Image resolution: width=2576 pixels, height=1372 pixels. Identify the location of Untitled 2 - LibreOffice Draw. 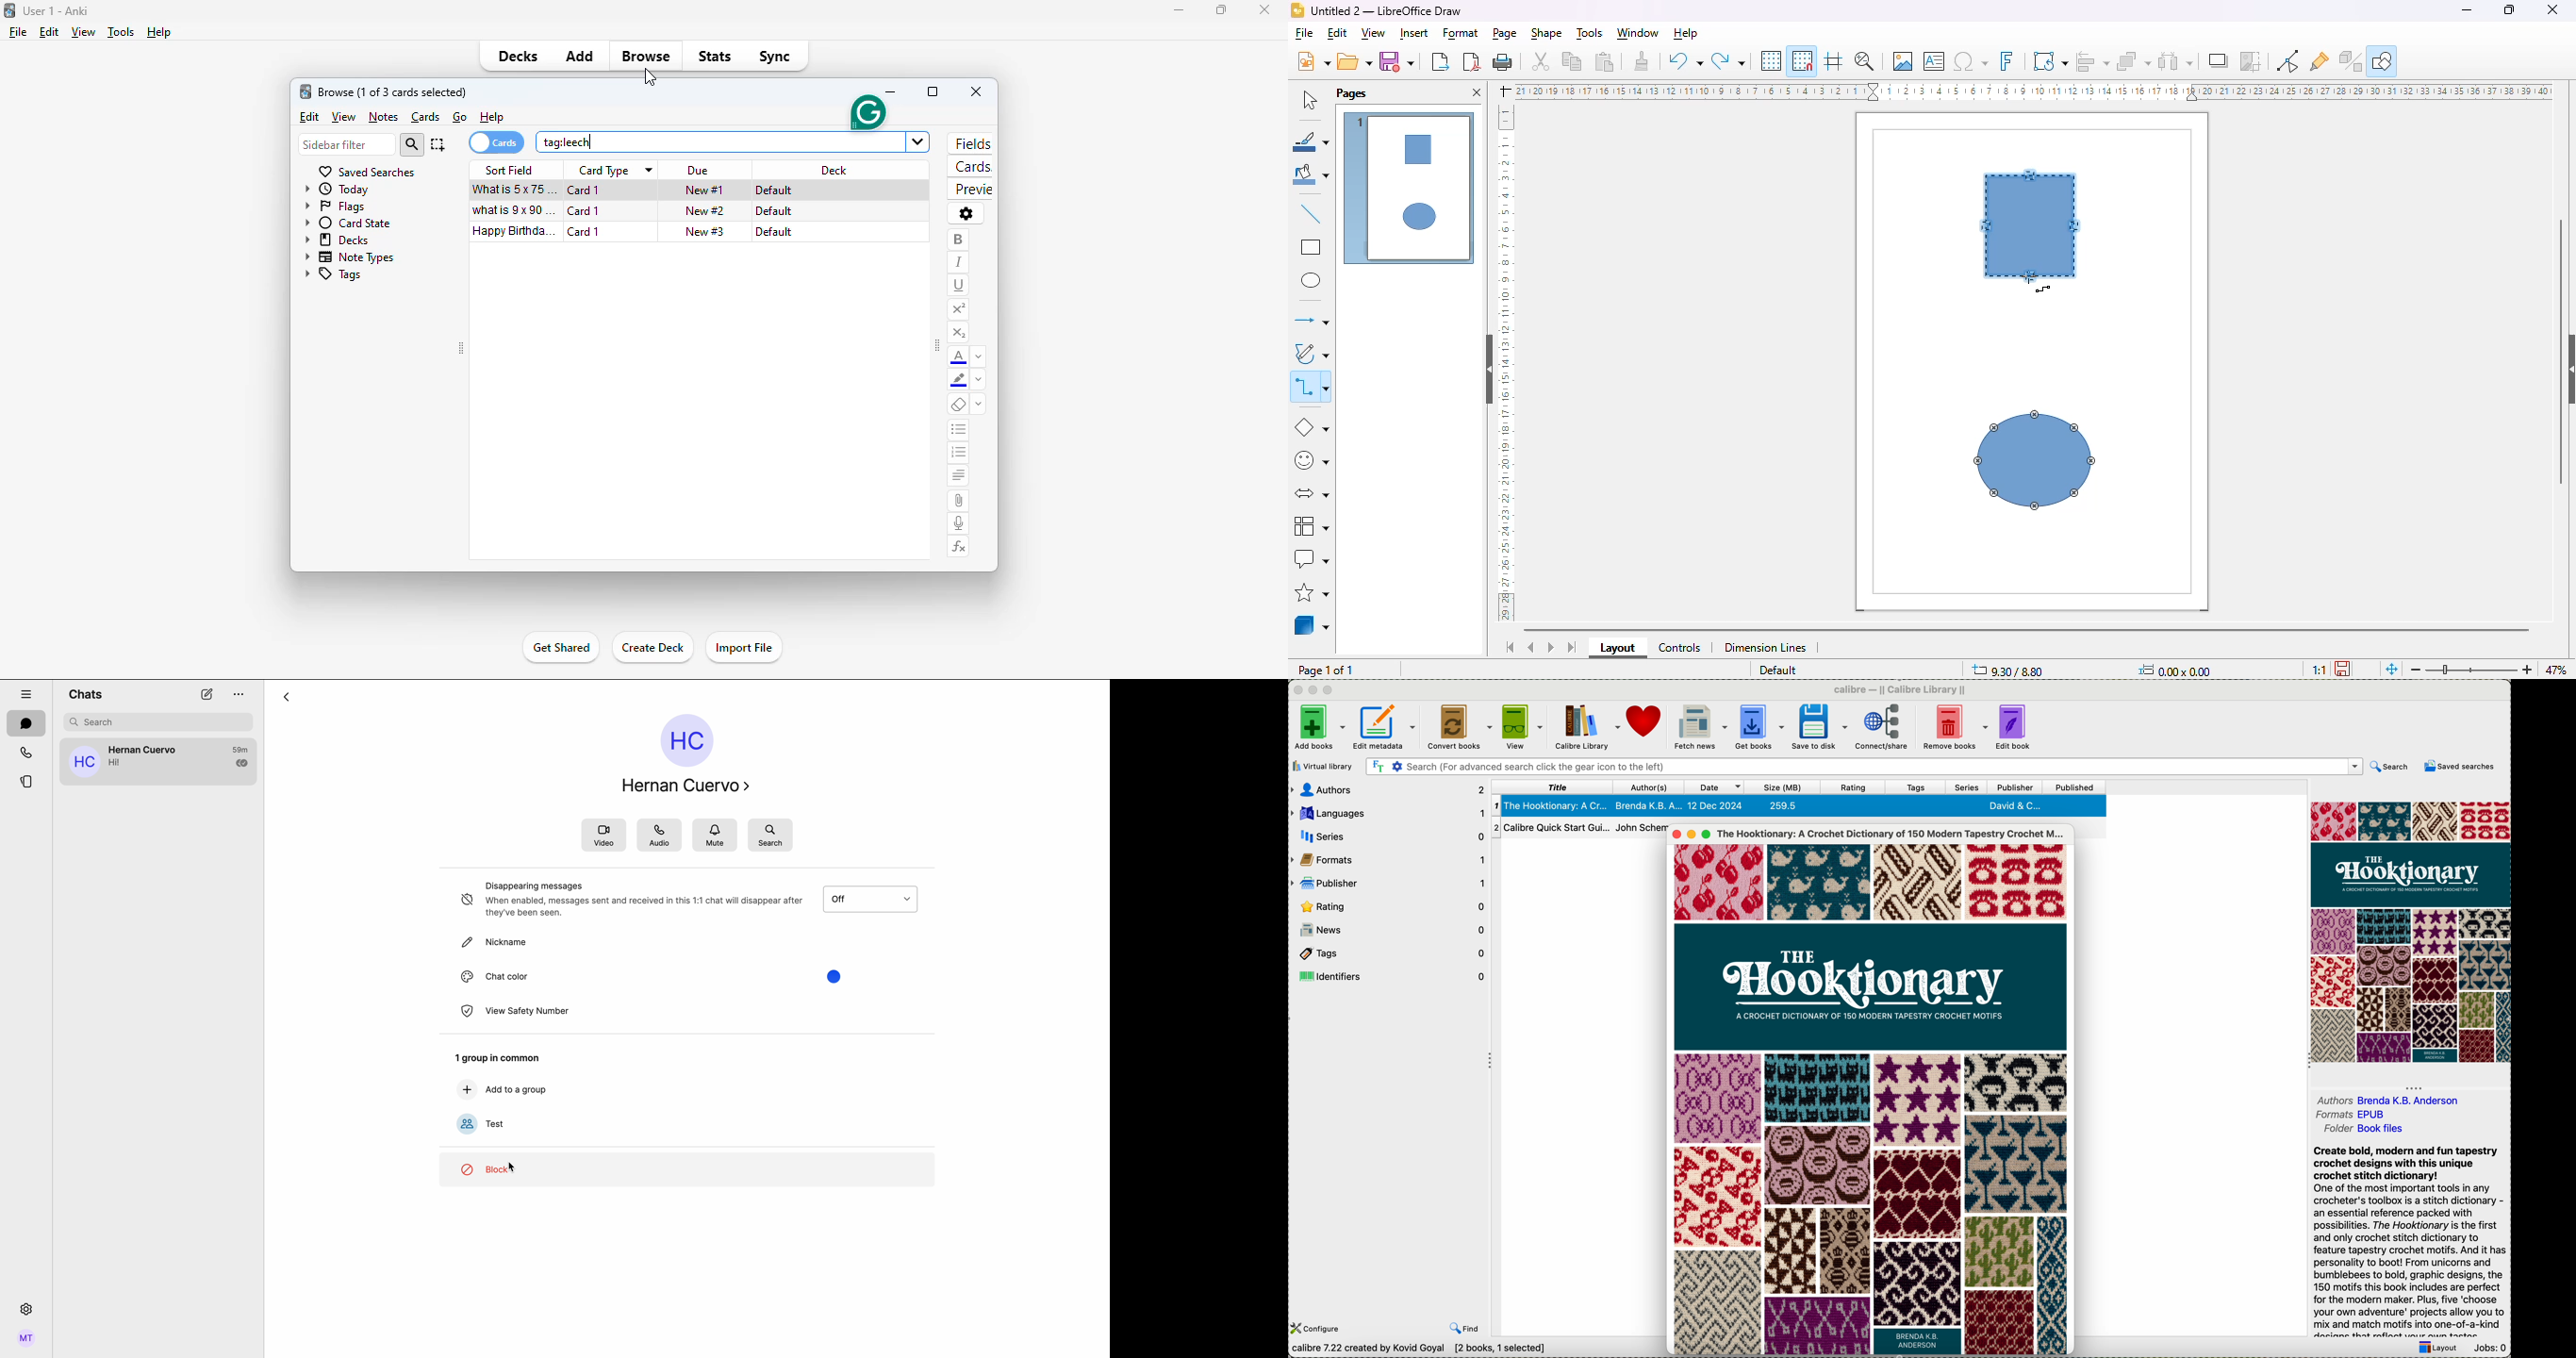
(1387, 11).